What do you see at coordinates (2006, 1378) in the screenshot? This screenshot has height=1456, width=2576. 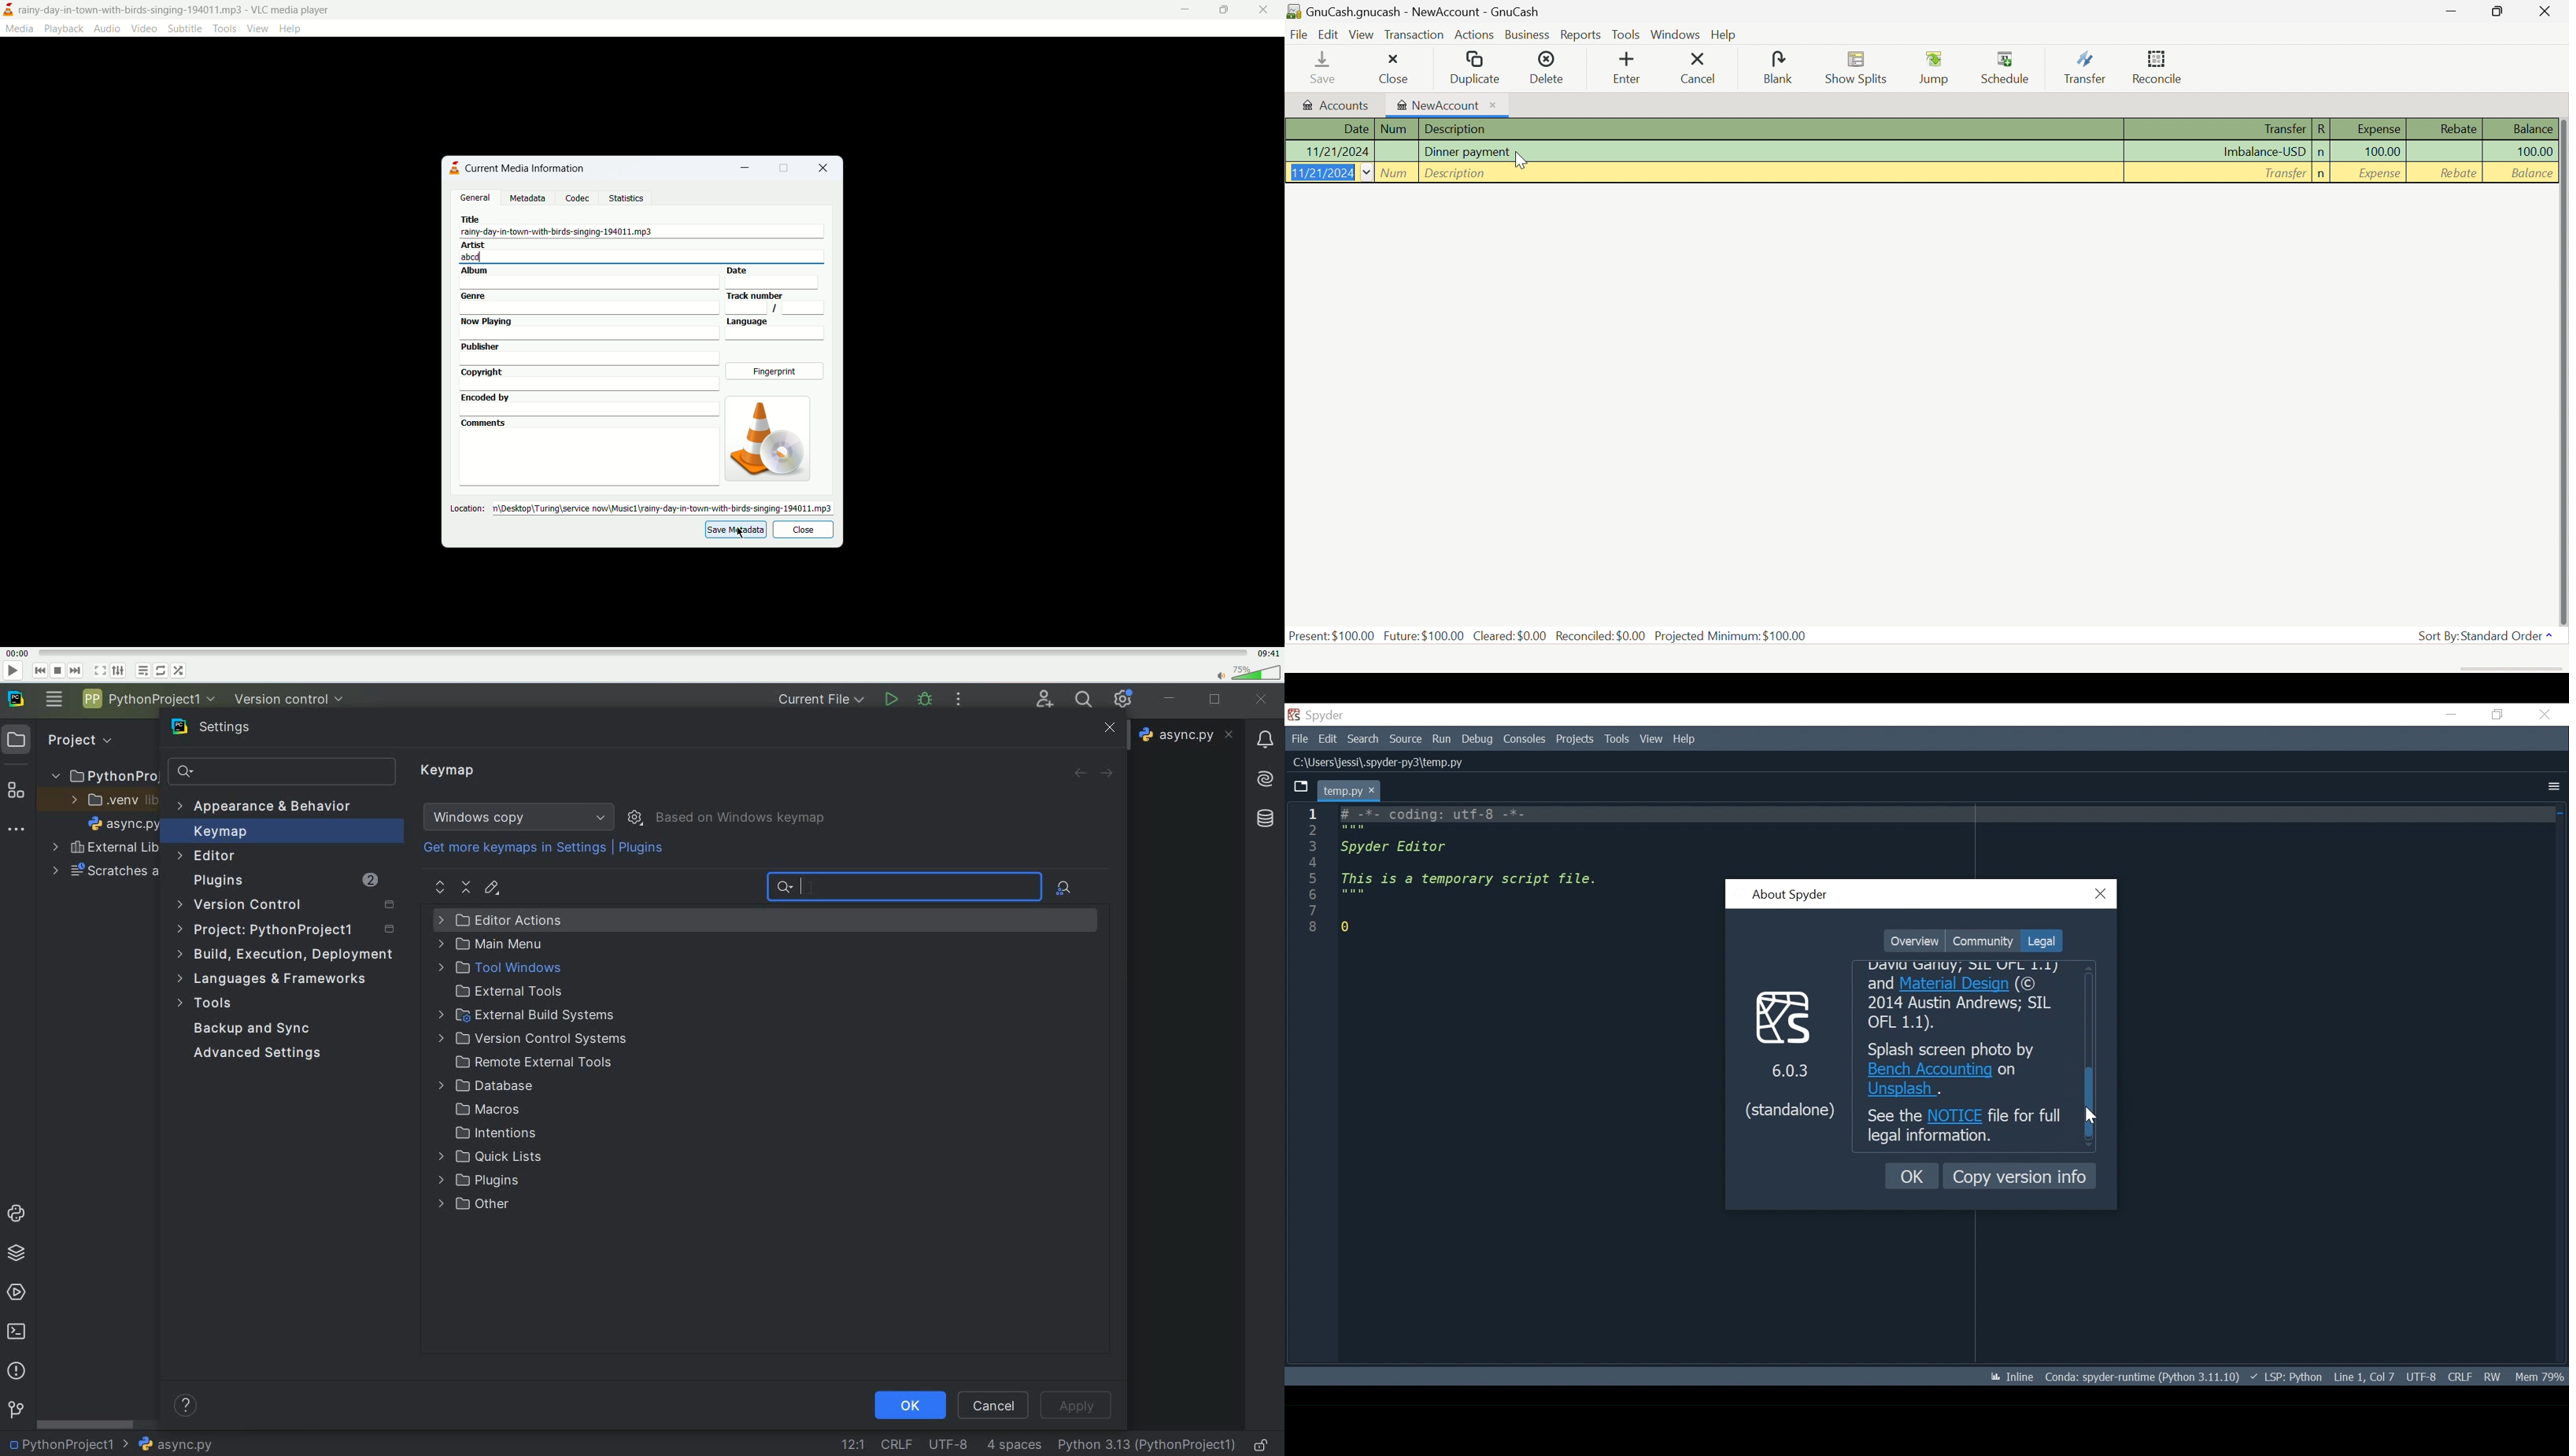 I see `Inline` at bounding box center [2006, 1378].